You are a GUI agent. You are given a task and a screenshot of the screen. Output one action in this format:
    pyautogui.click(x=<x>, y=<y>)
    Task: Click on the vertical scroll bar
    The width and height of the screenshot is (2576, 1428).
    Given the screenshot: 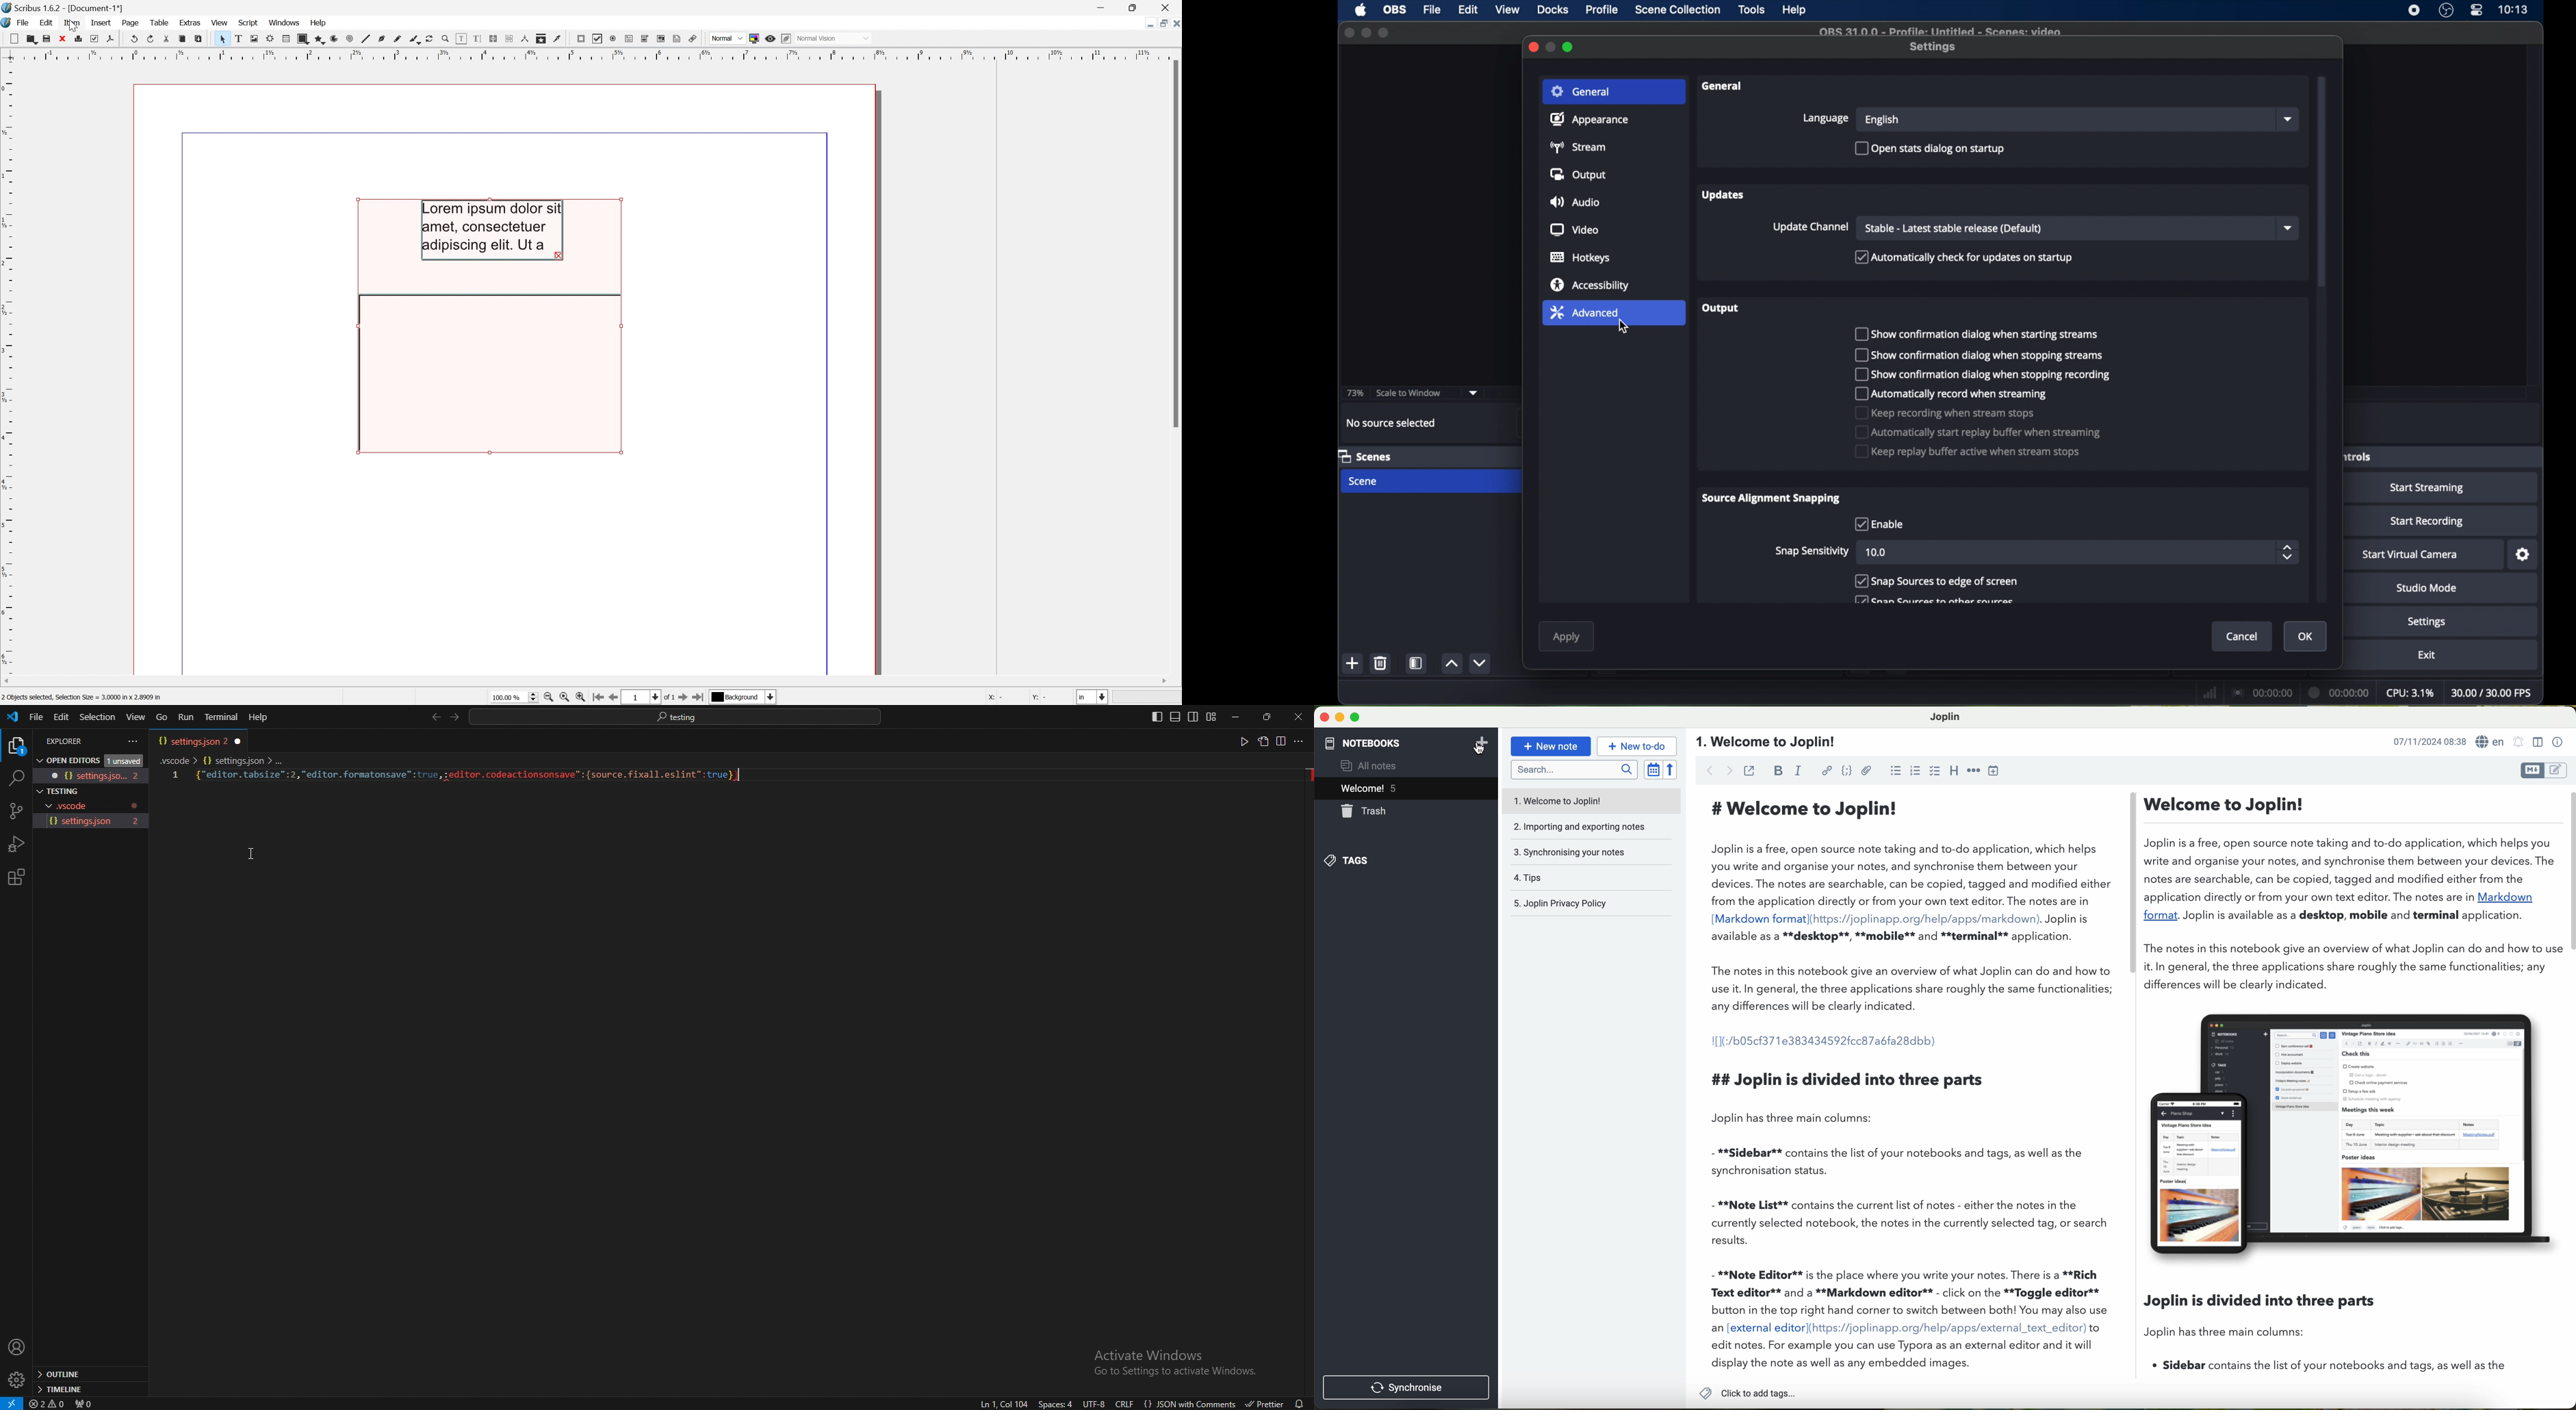 What is the action you would take?
    pyautogui.click(x=2568, y=872)
    